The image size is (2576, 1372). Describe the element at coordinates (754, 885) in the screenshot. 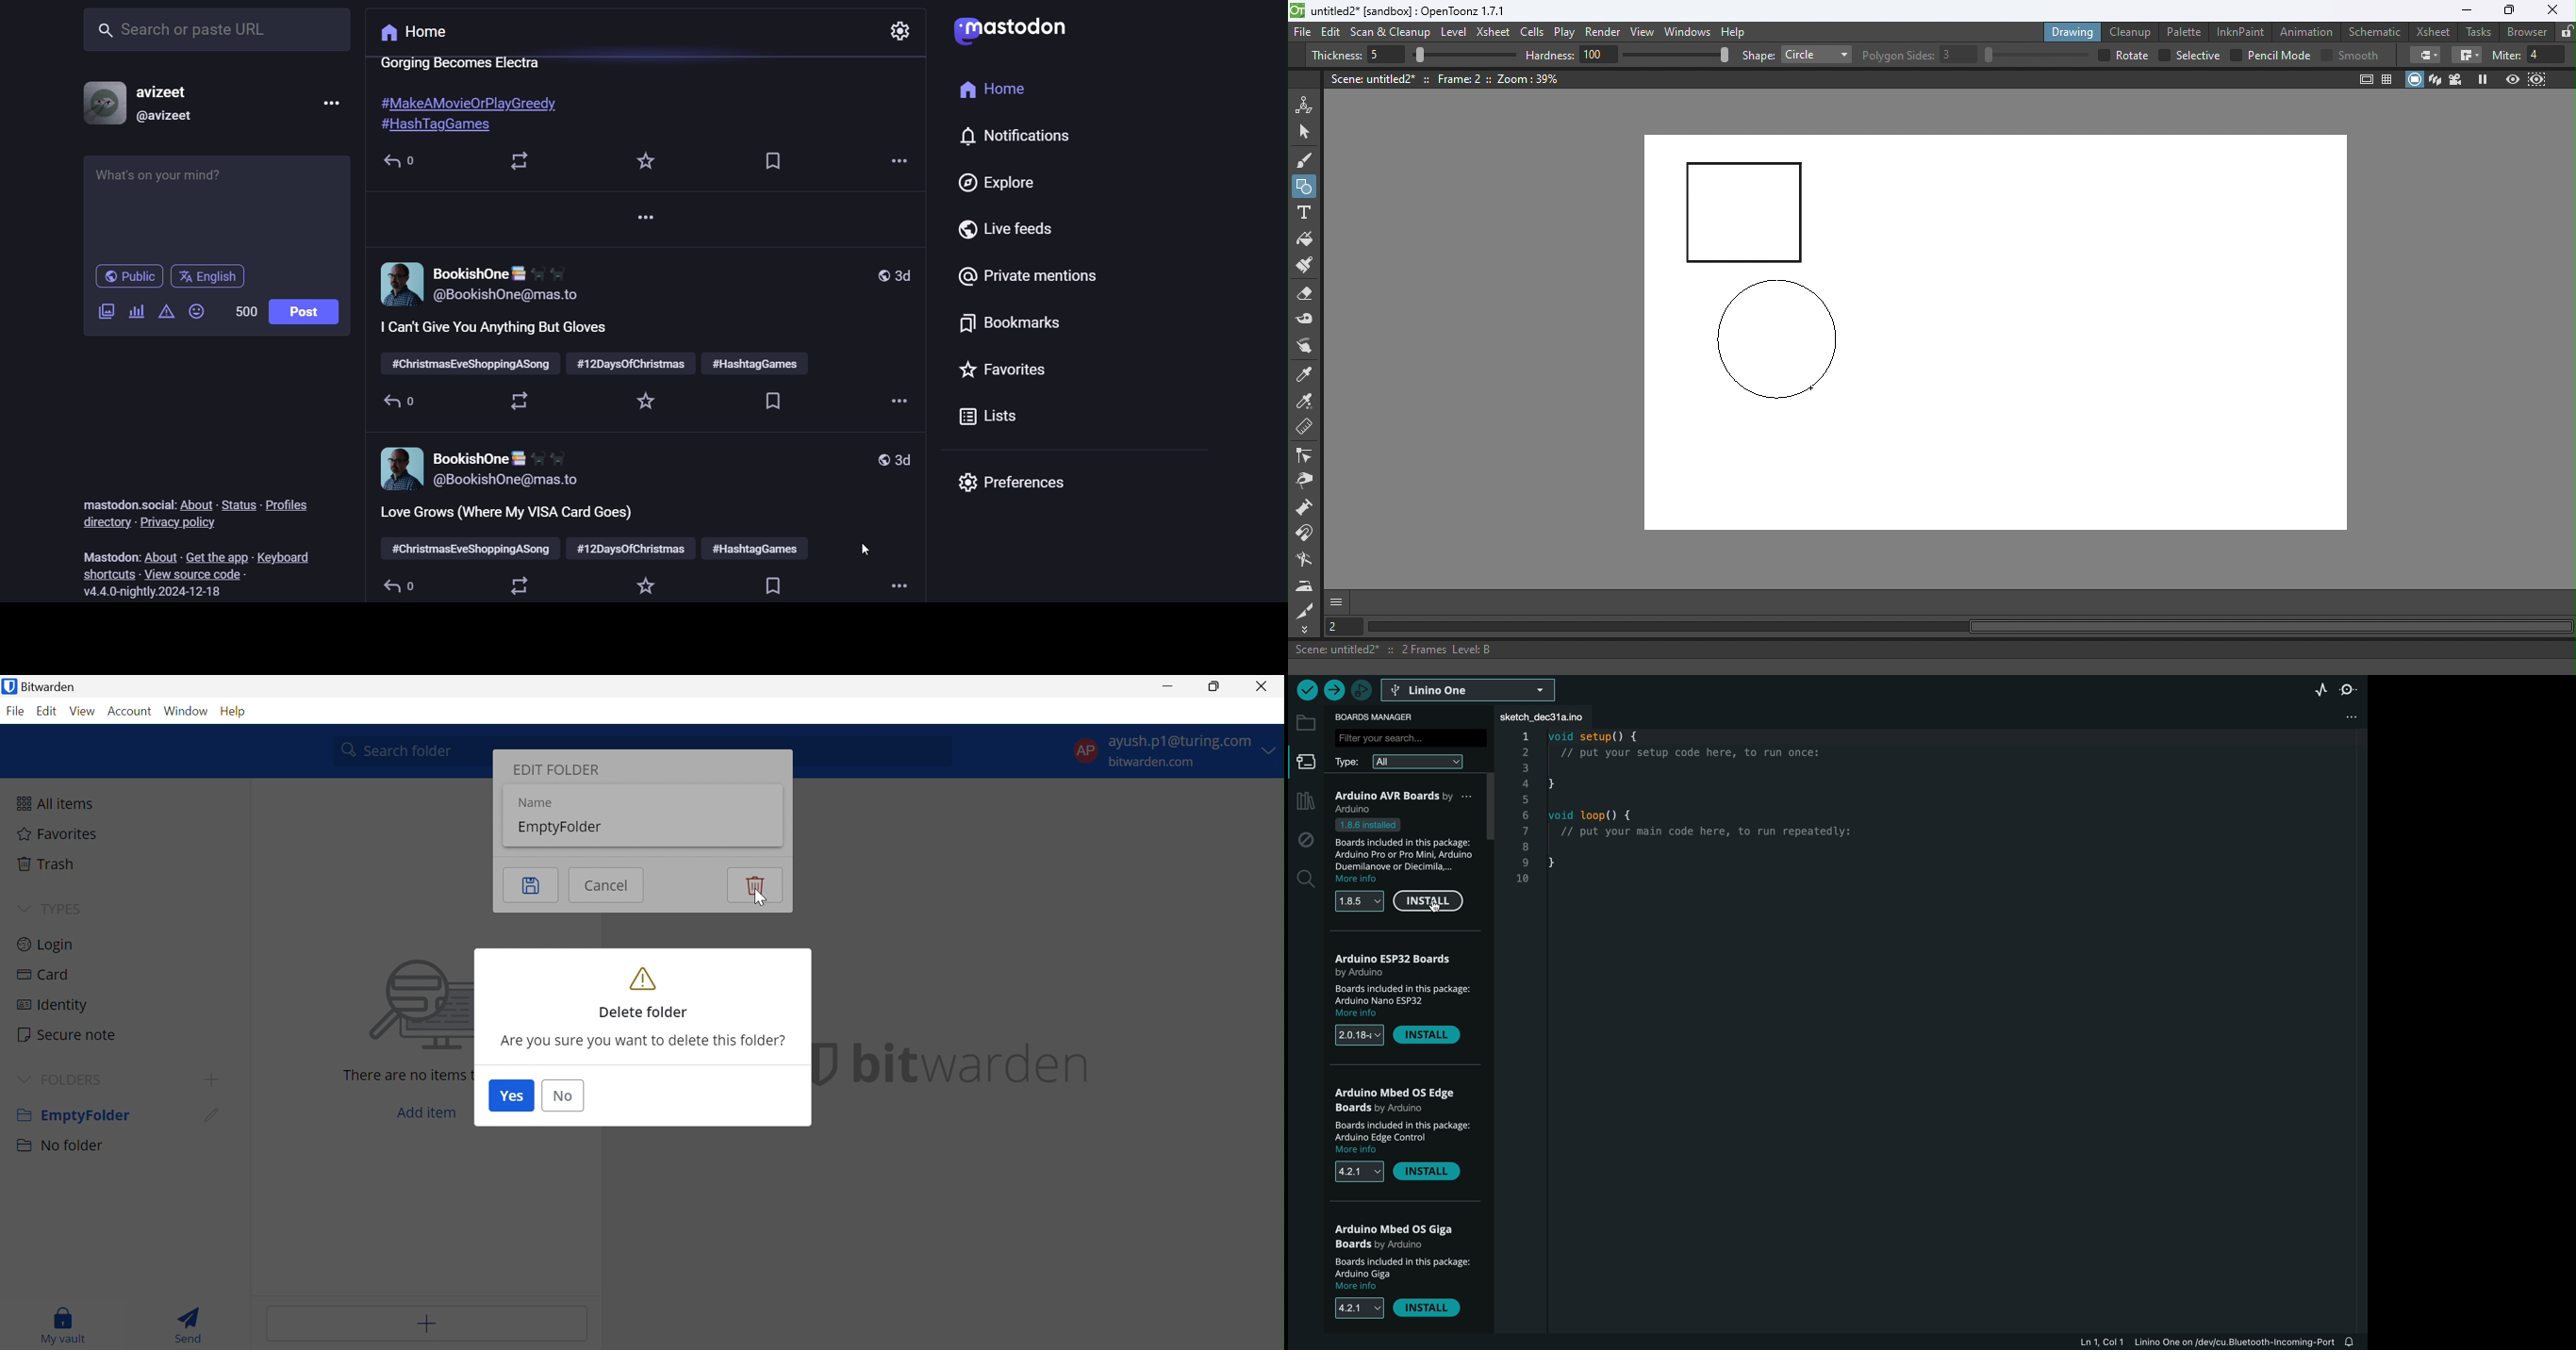

I see `Delete` at that location.